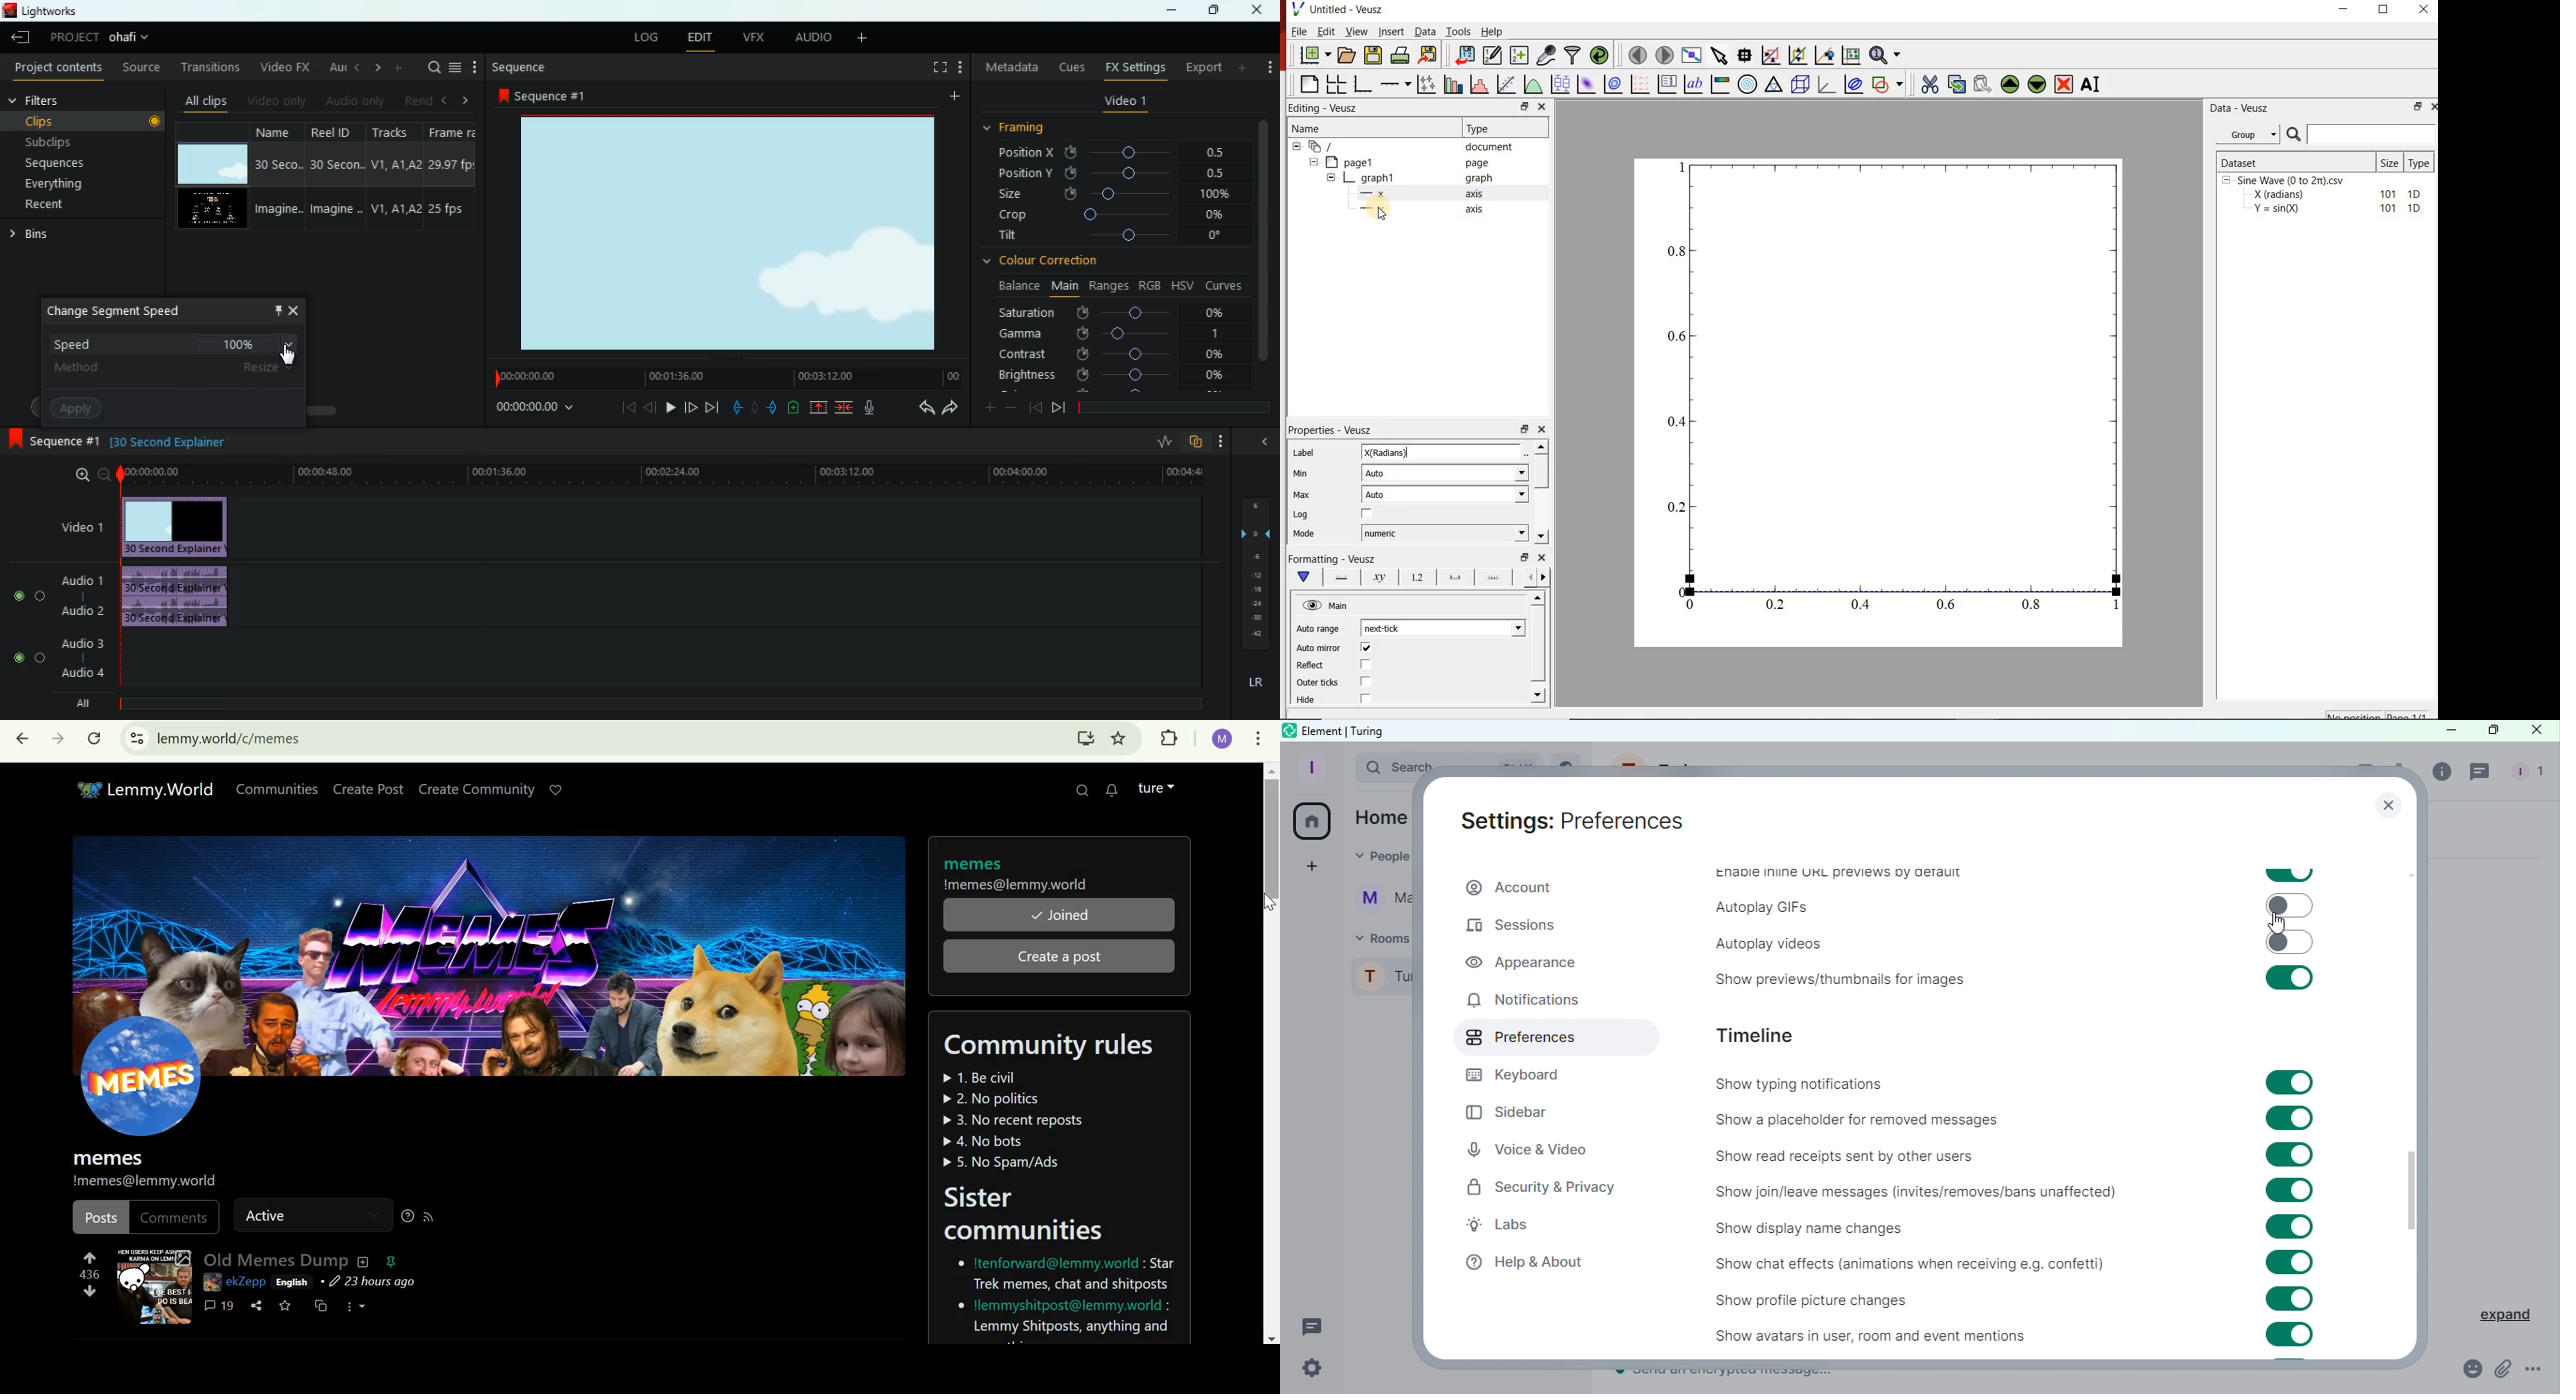 Image resolution: width=2576 pixels, height=1400 pixels. I want to click on Close, so click(1543, 557).